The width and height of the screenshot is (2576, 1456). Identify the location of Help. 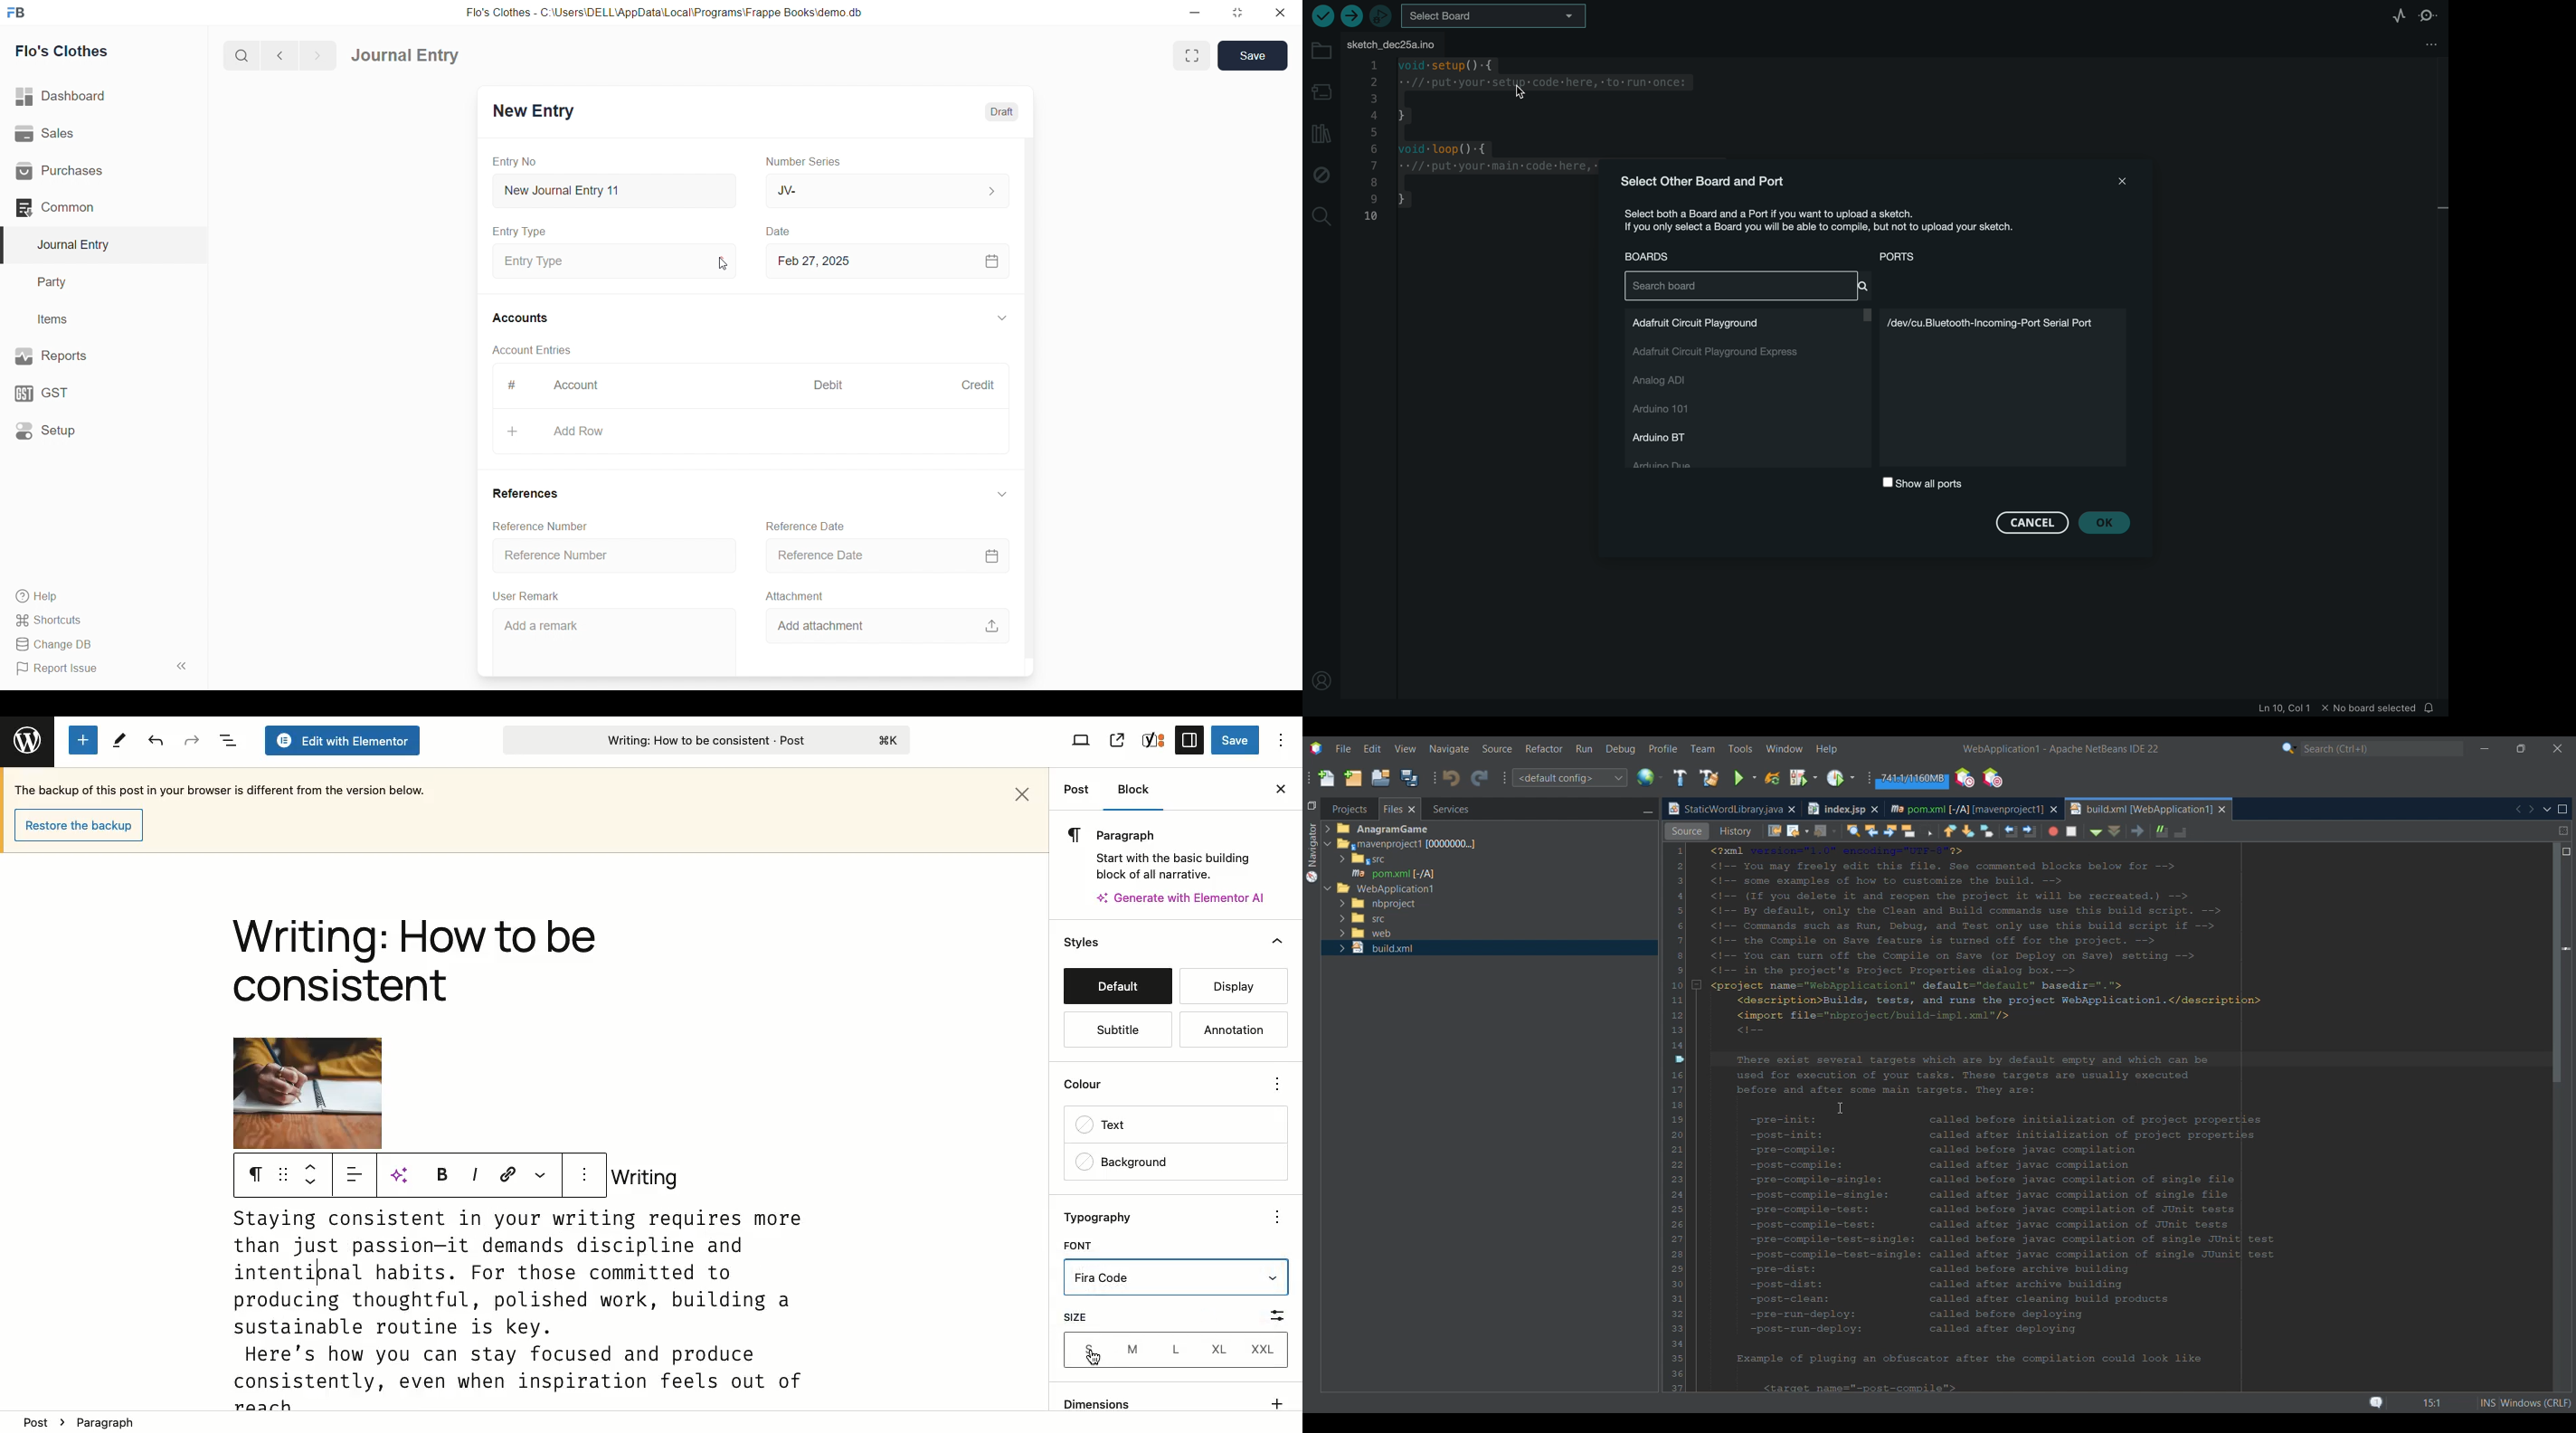
(85, 598).